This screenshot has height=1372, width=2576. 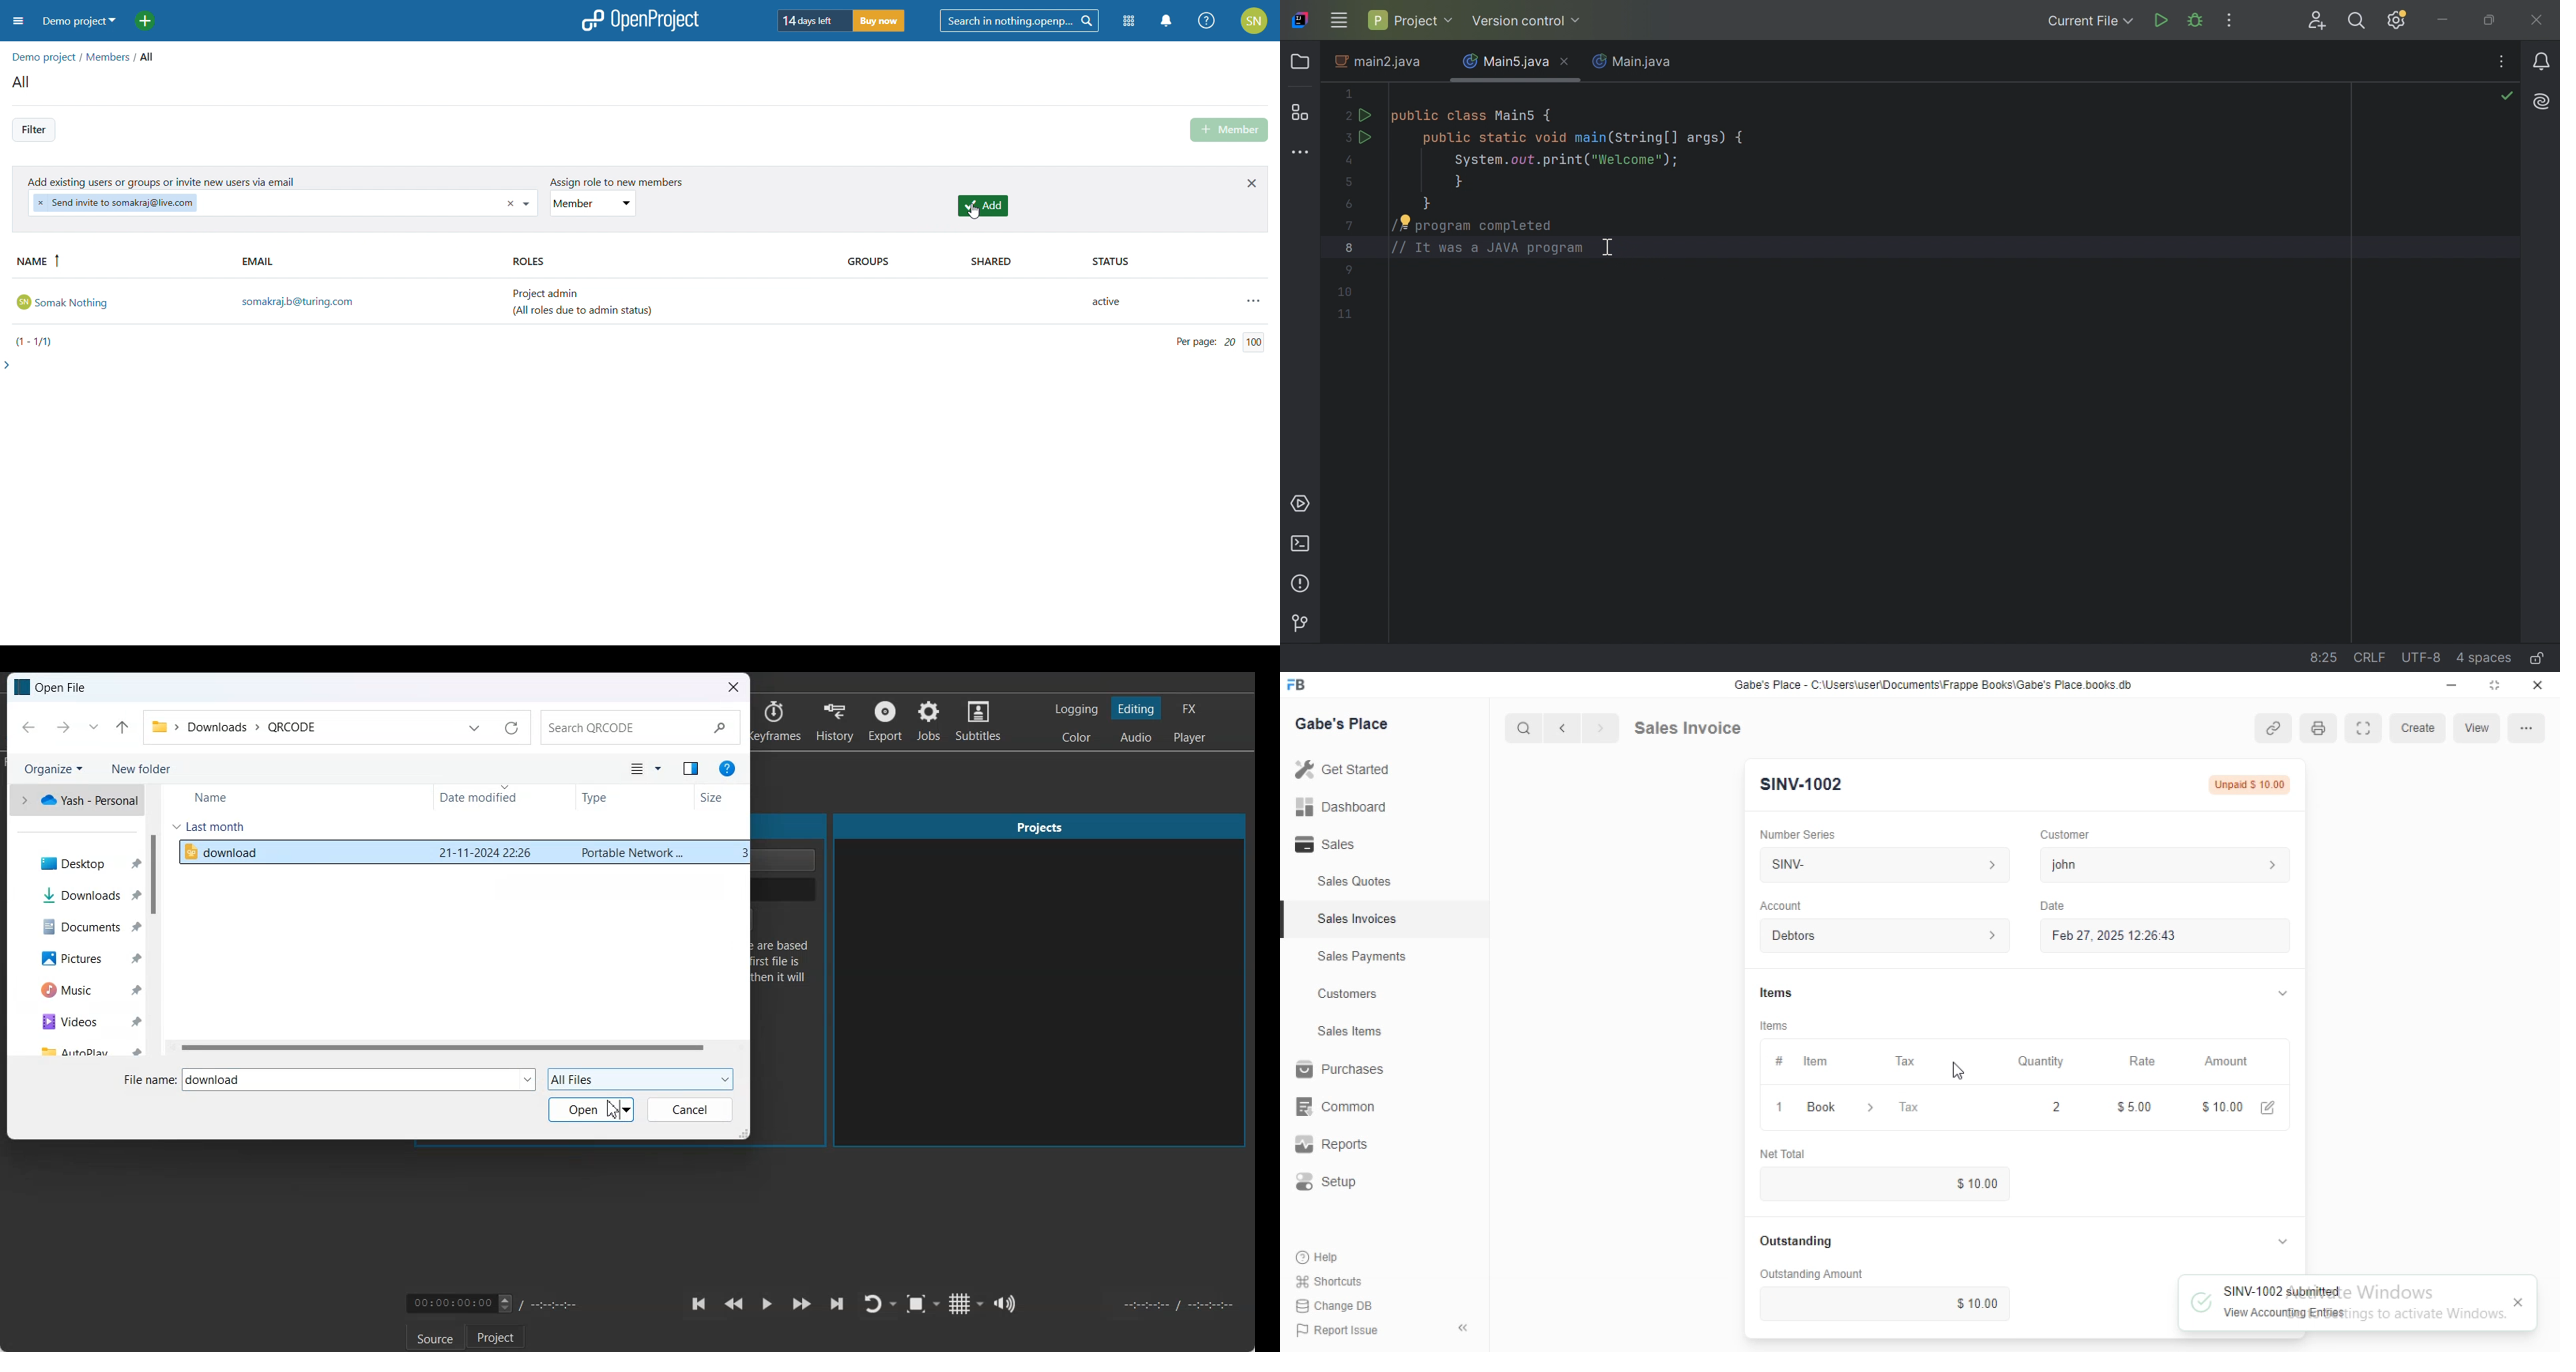 What do you see at coordinates (778, 720) in the screenshot?
I see `Keyframes` at bounding box center [778, 720].